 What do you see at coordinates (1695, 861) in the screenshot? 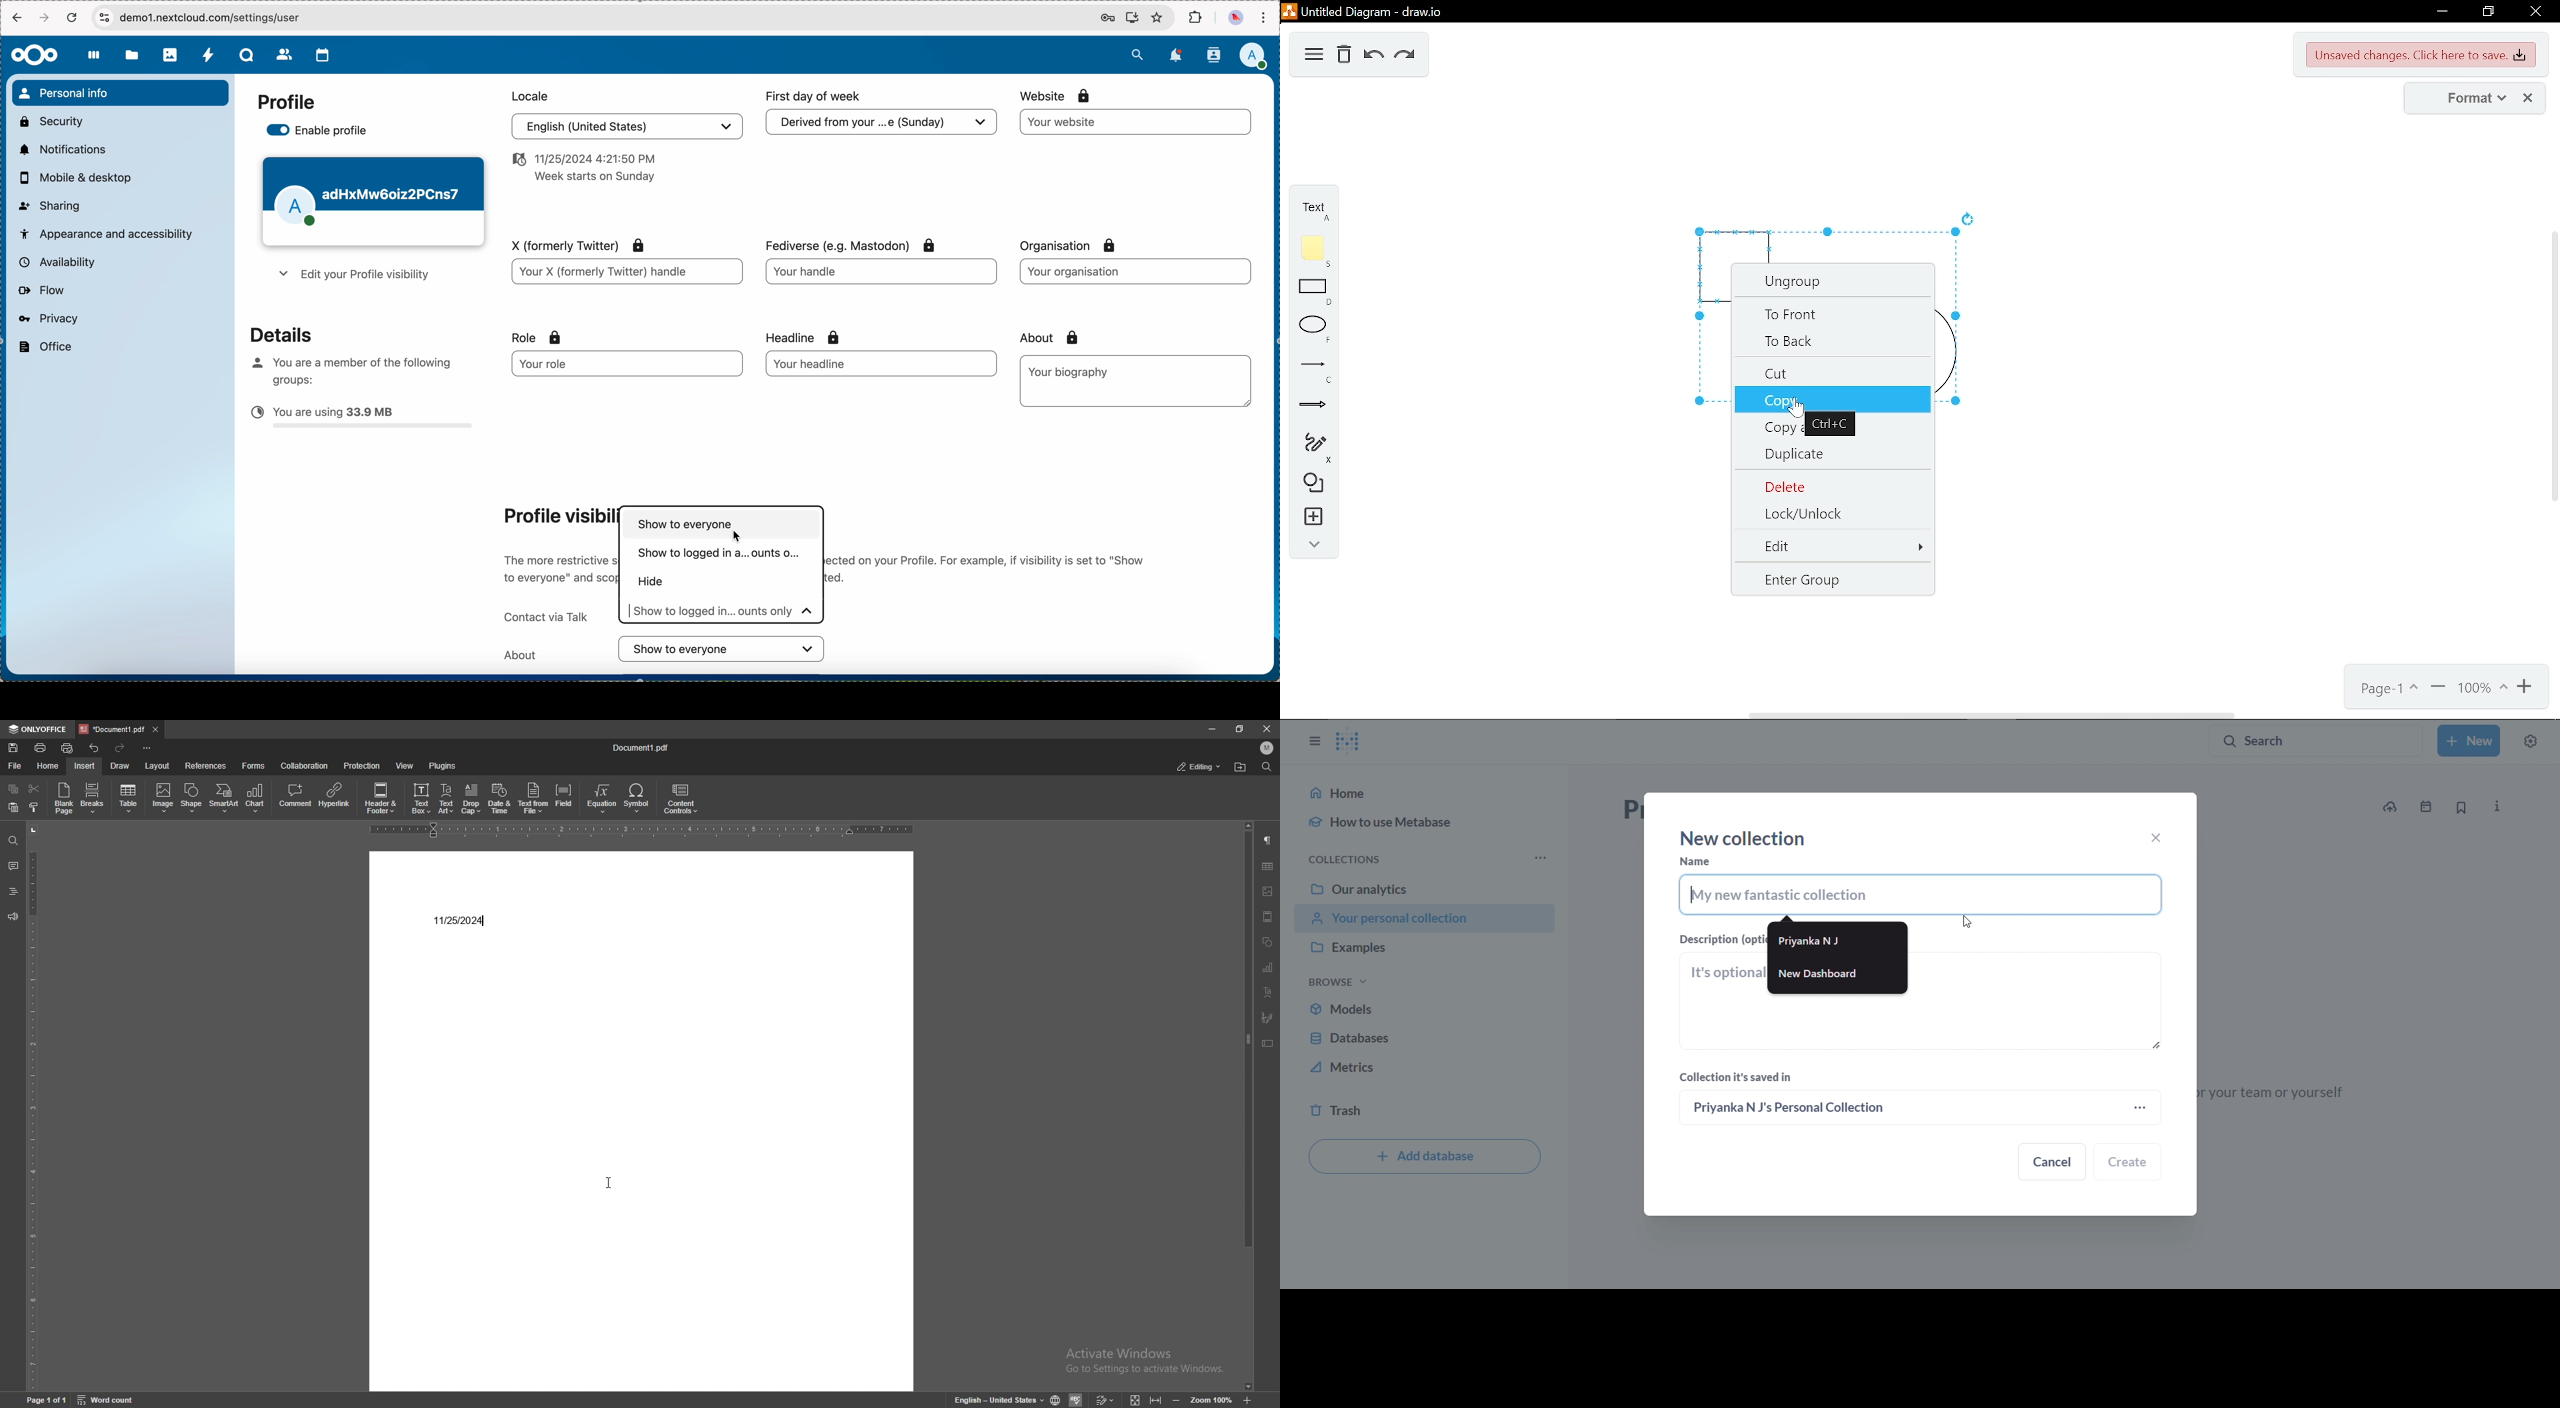
I see `name` at bounding box center [1695, 861].